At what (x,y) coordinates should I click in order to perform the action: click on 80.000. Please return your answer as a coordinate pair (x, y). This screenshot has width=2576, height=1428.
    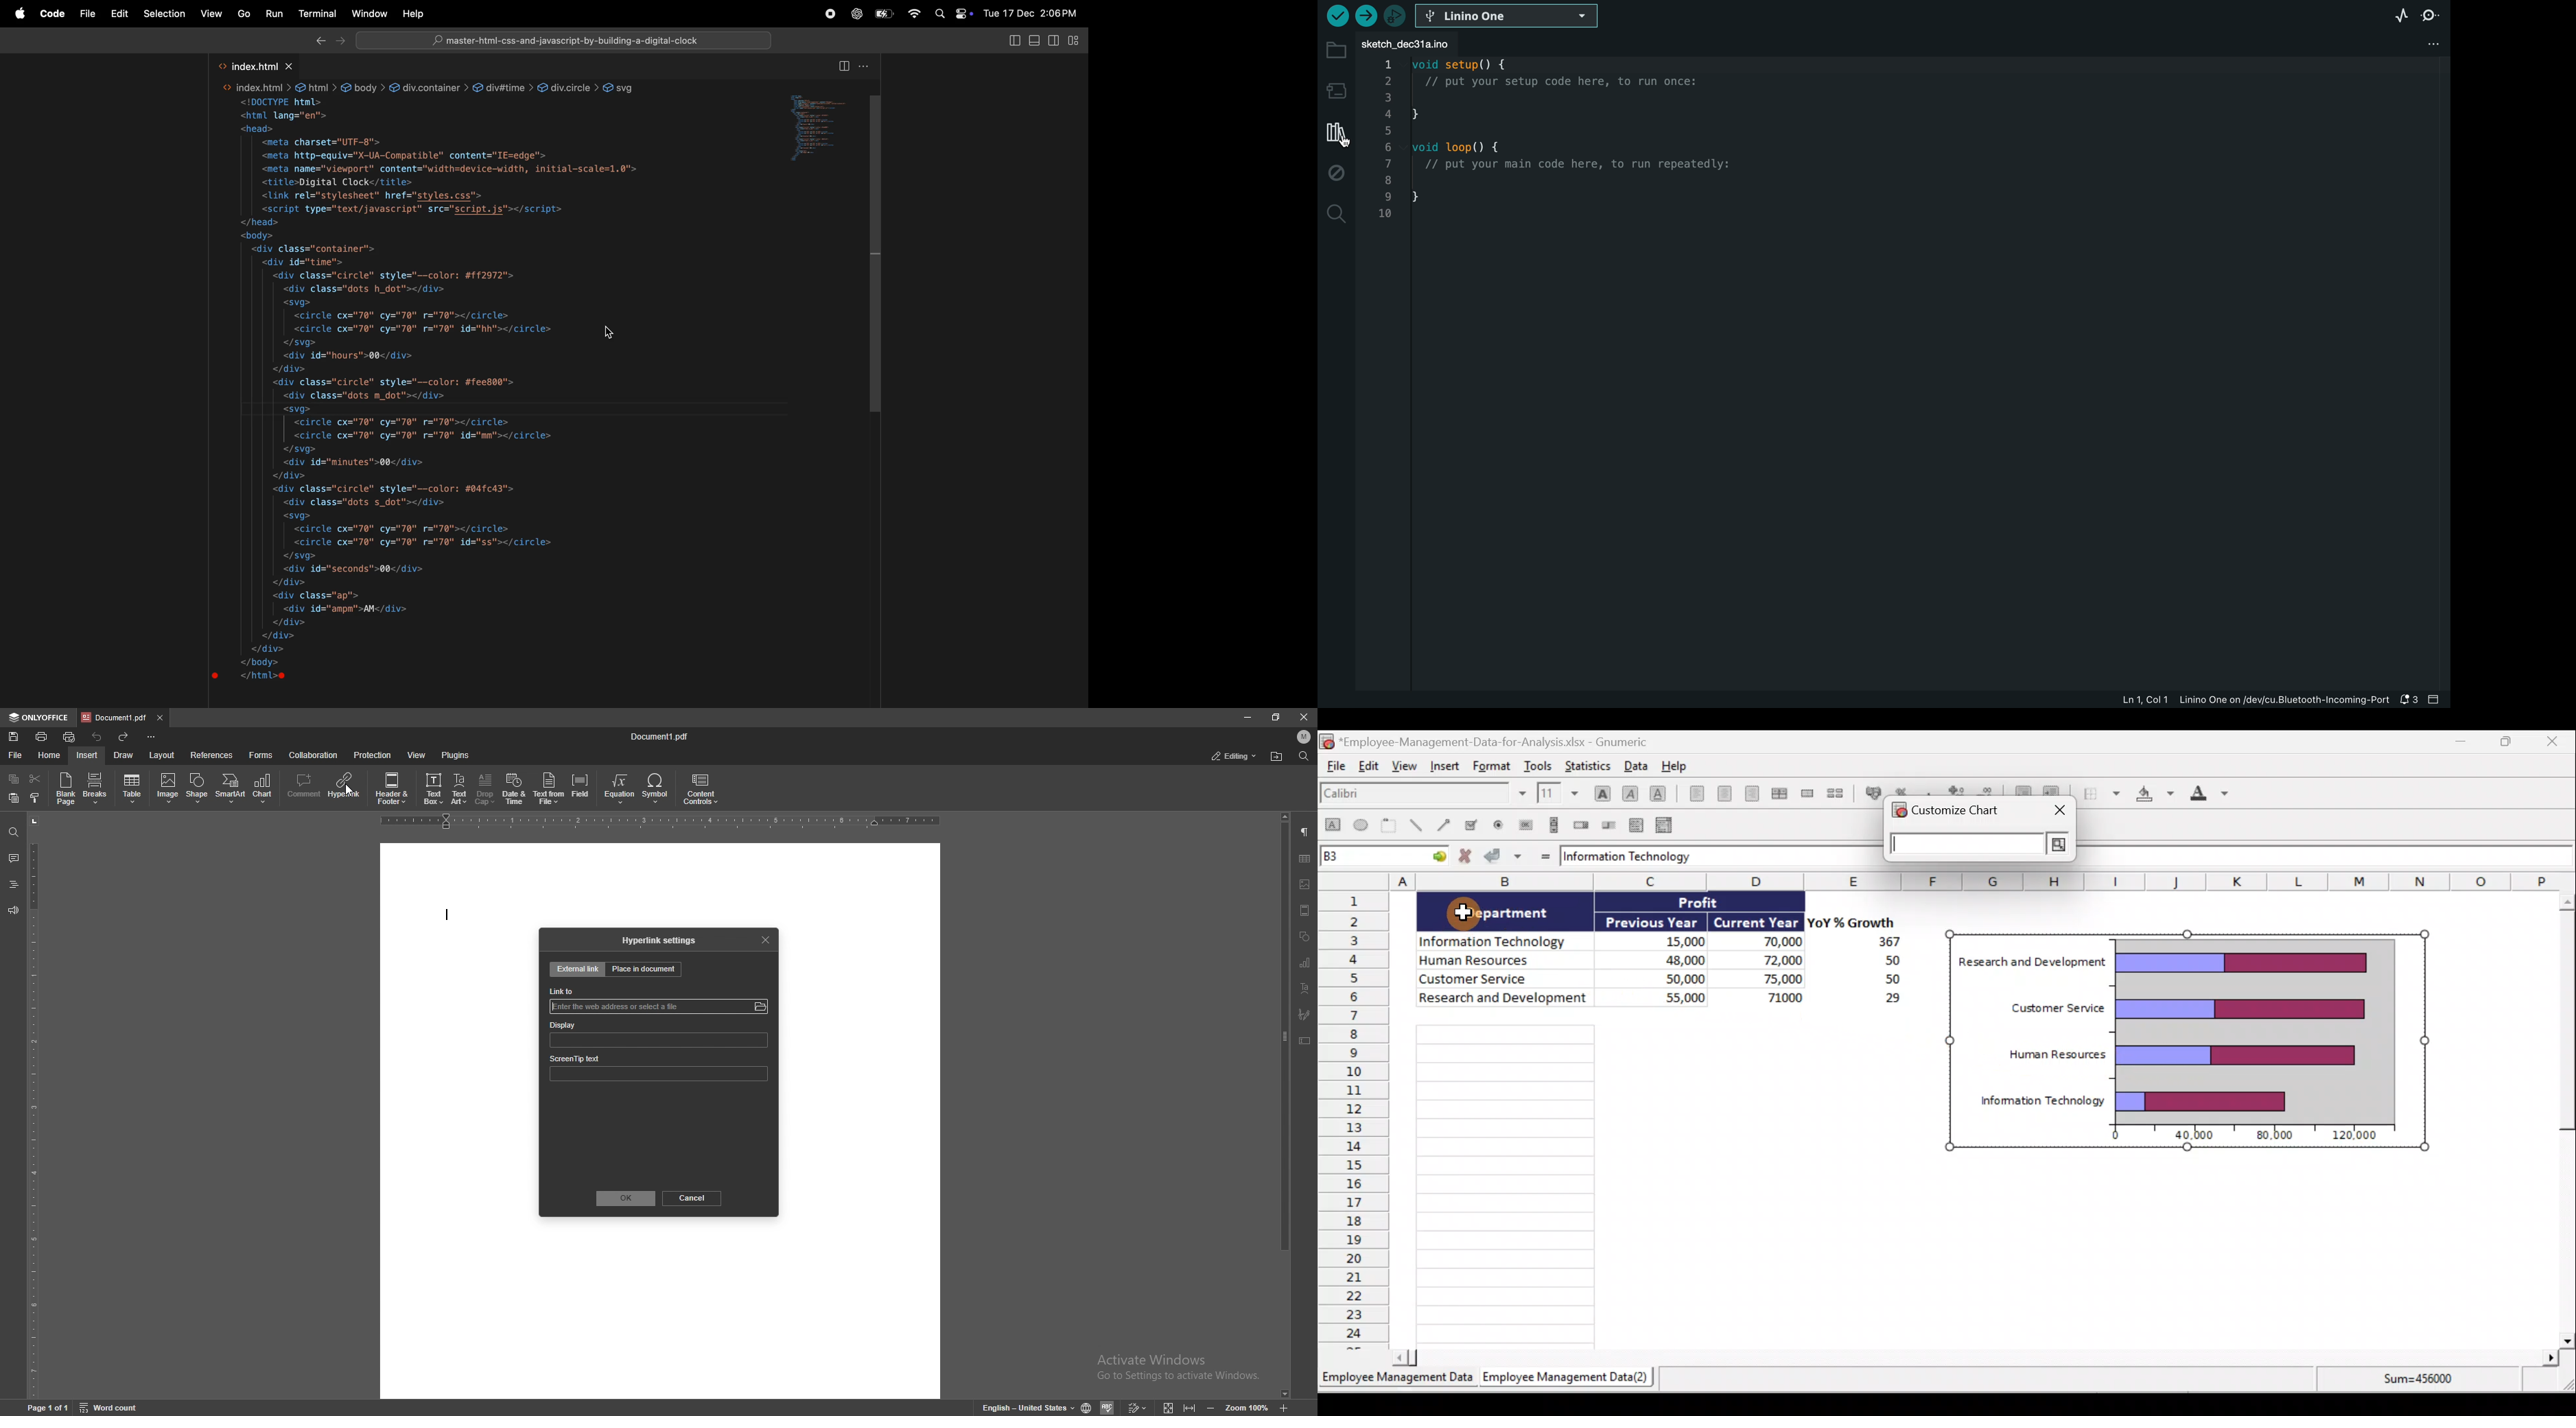
    Looking at the image, I should click on (2271, 1136).